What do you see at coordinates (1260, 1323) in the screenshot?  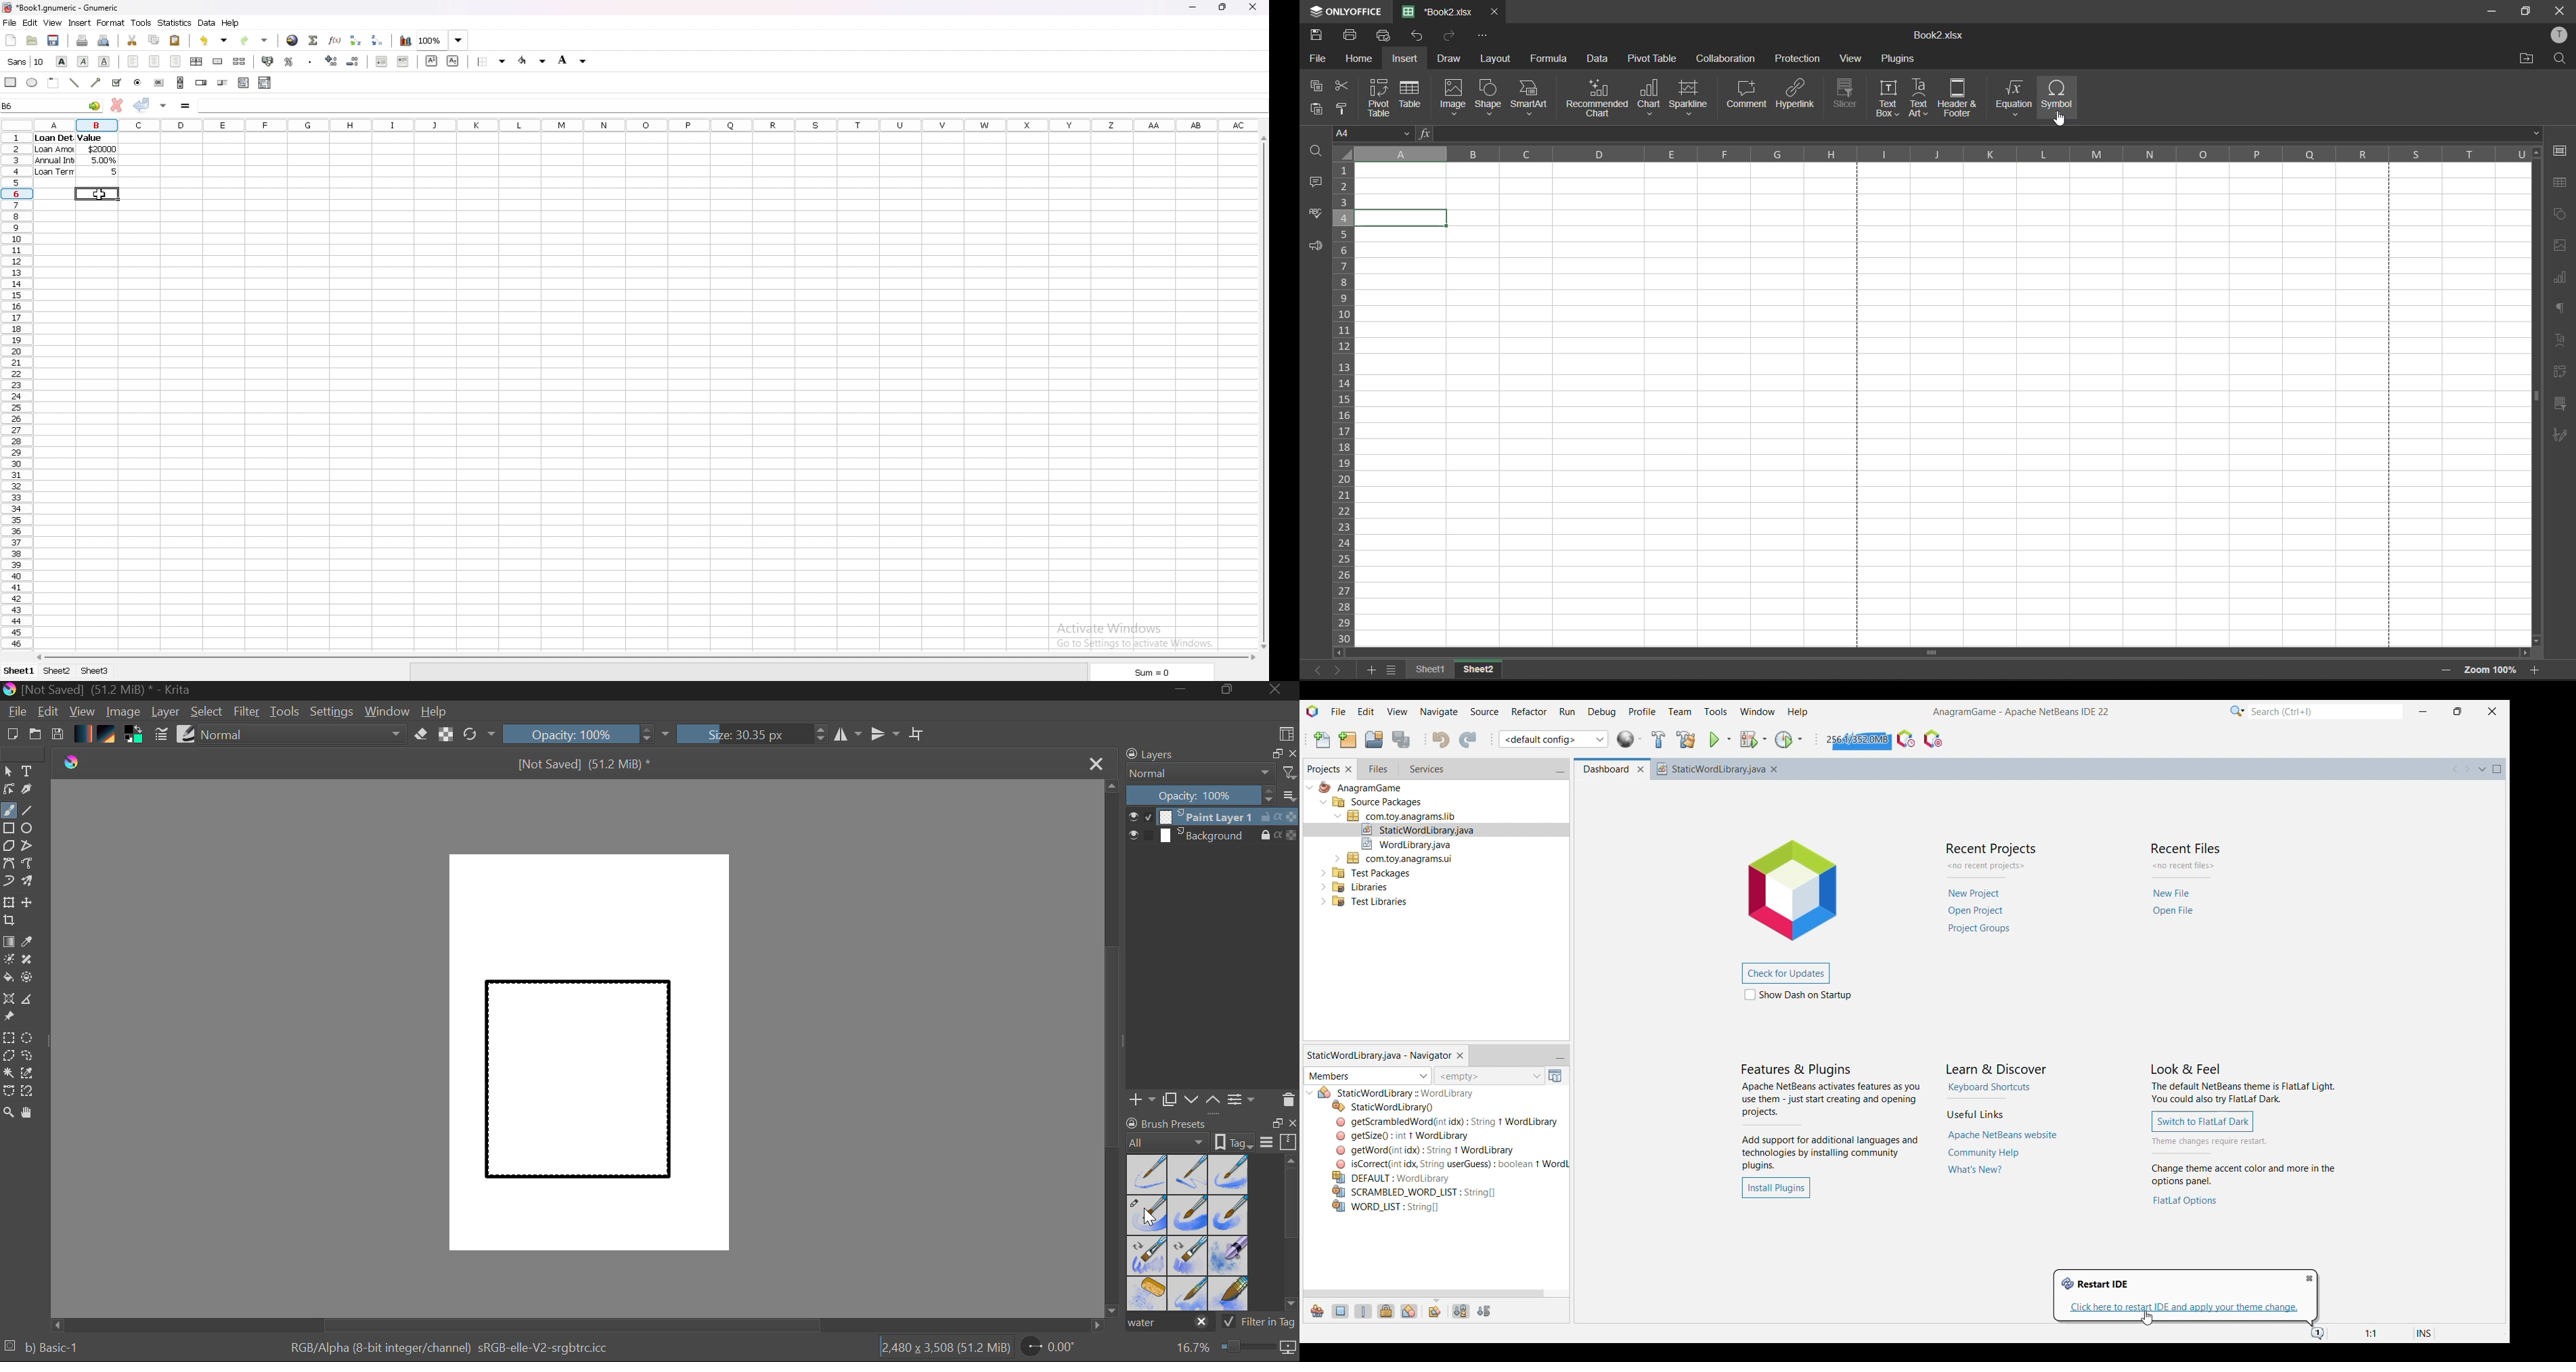 I see `Filter in Tag Option` at bounding box center [1260, 1323].